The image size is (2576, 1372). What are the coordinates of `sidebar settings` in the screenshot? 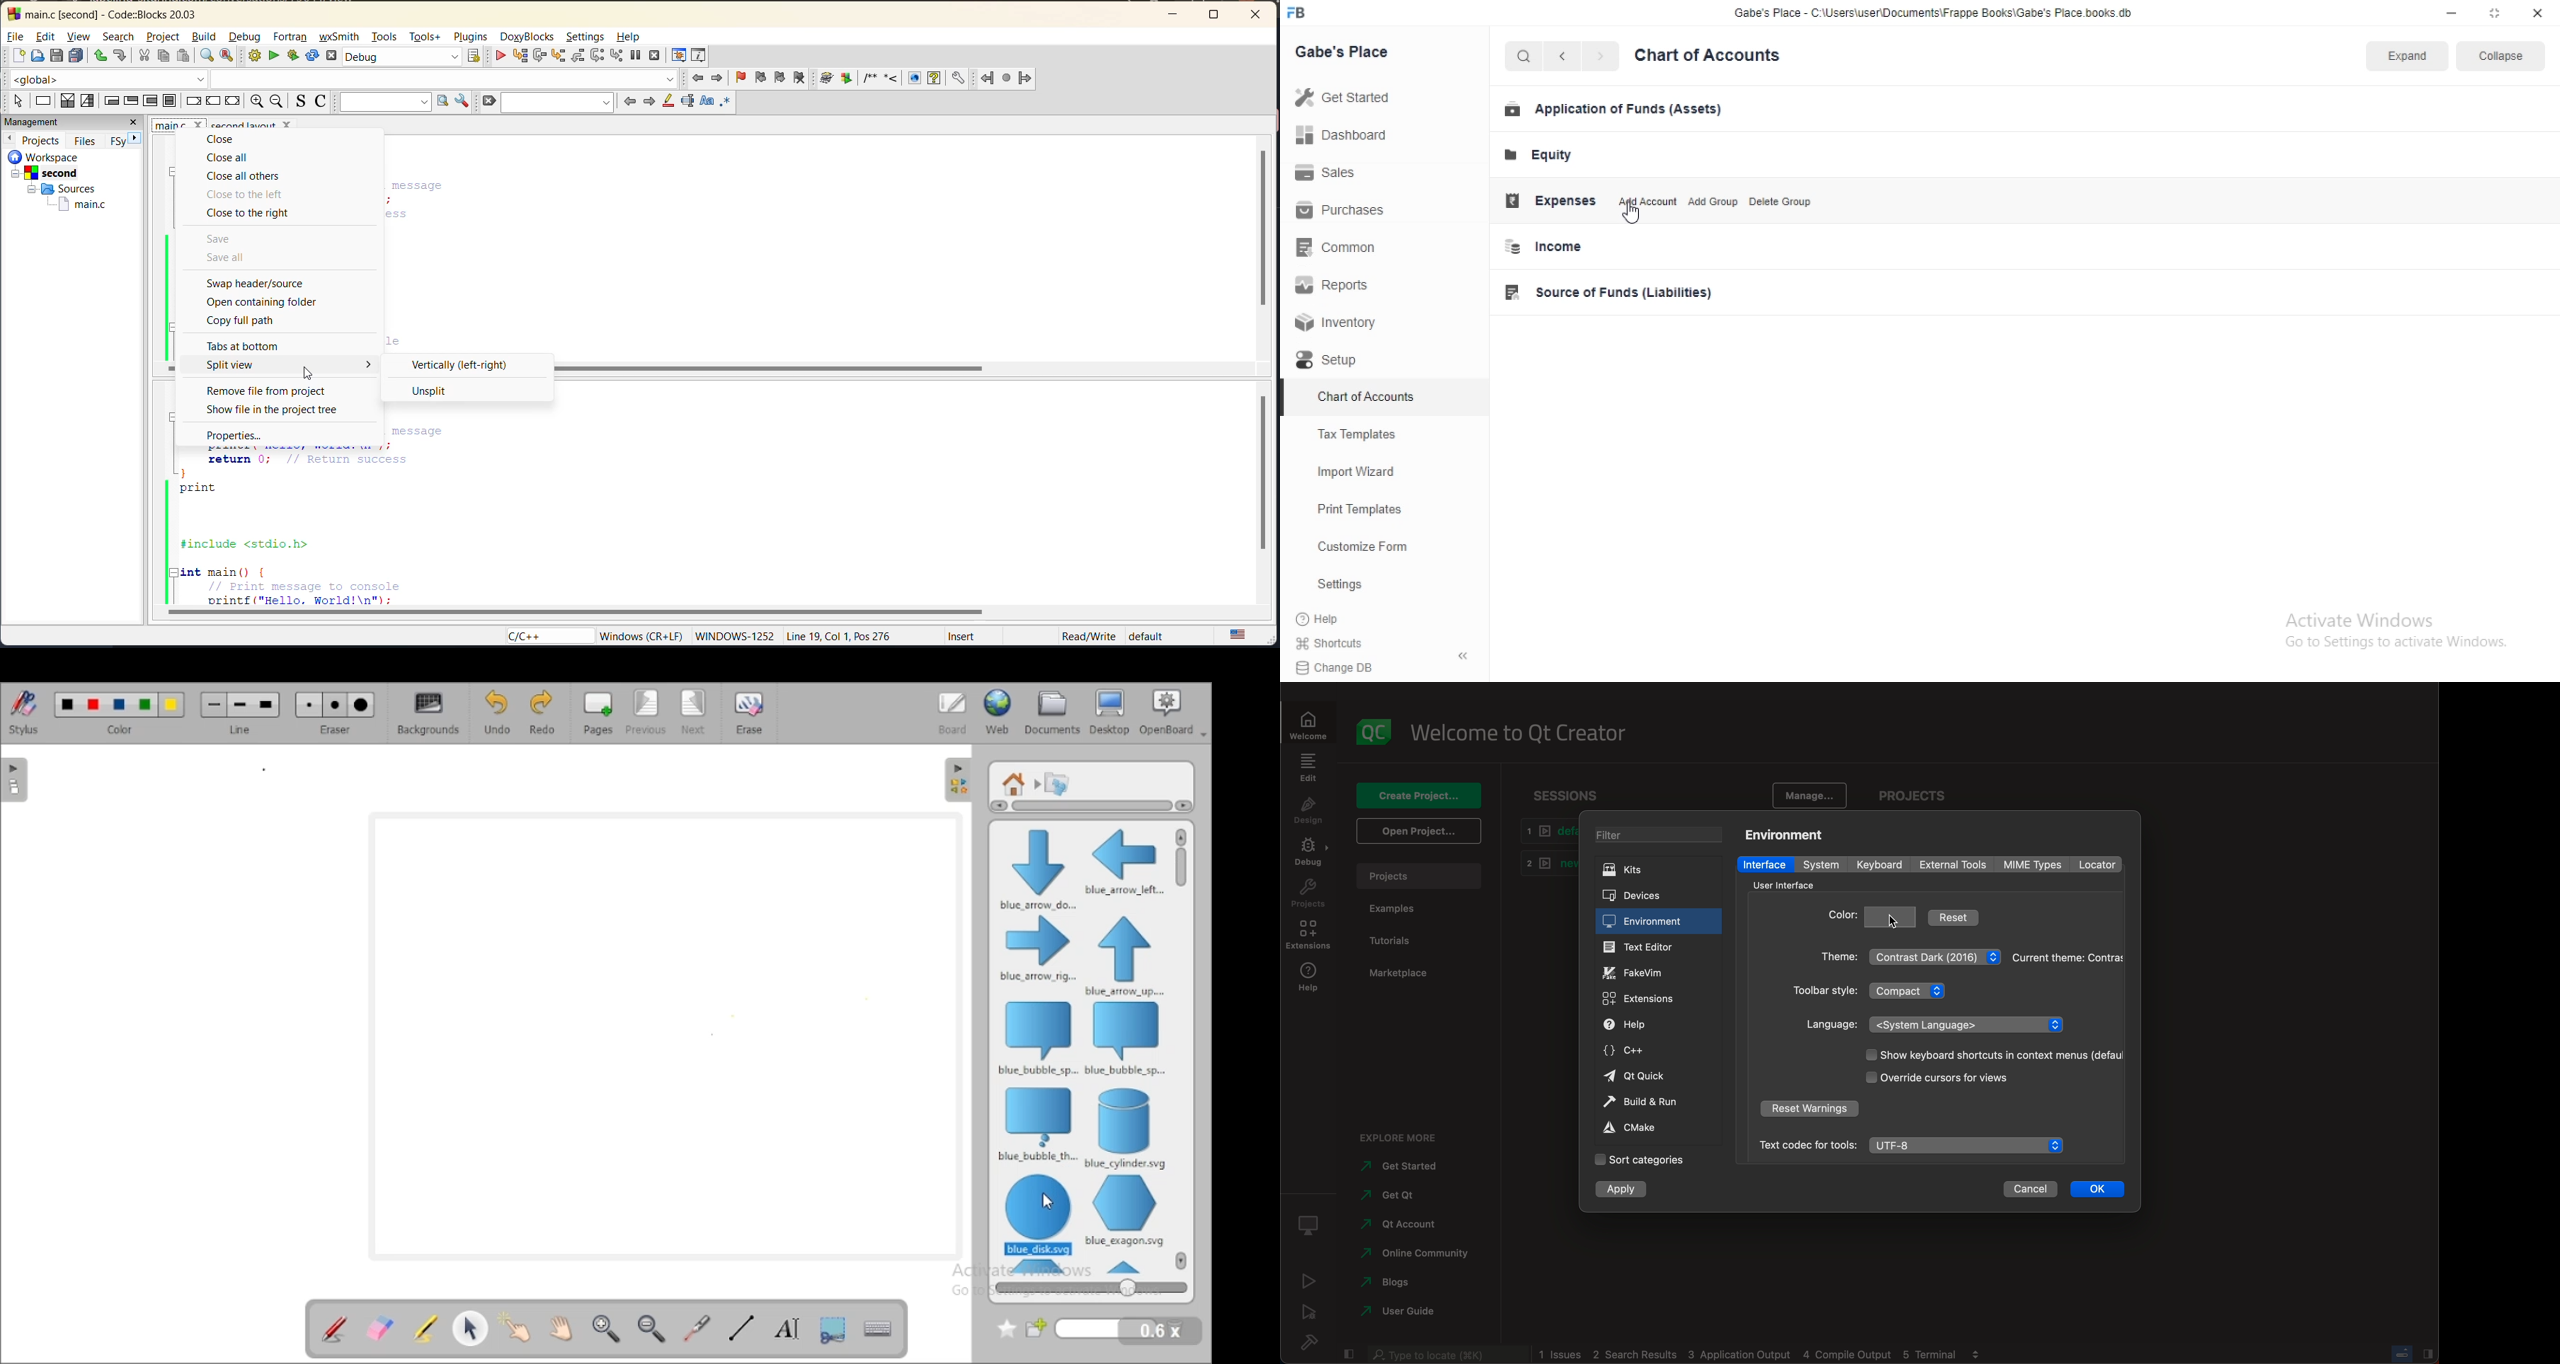 It's located at (959, 781).